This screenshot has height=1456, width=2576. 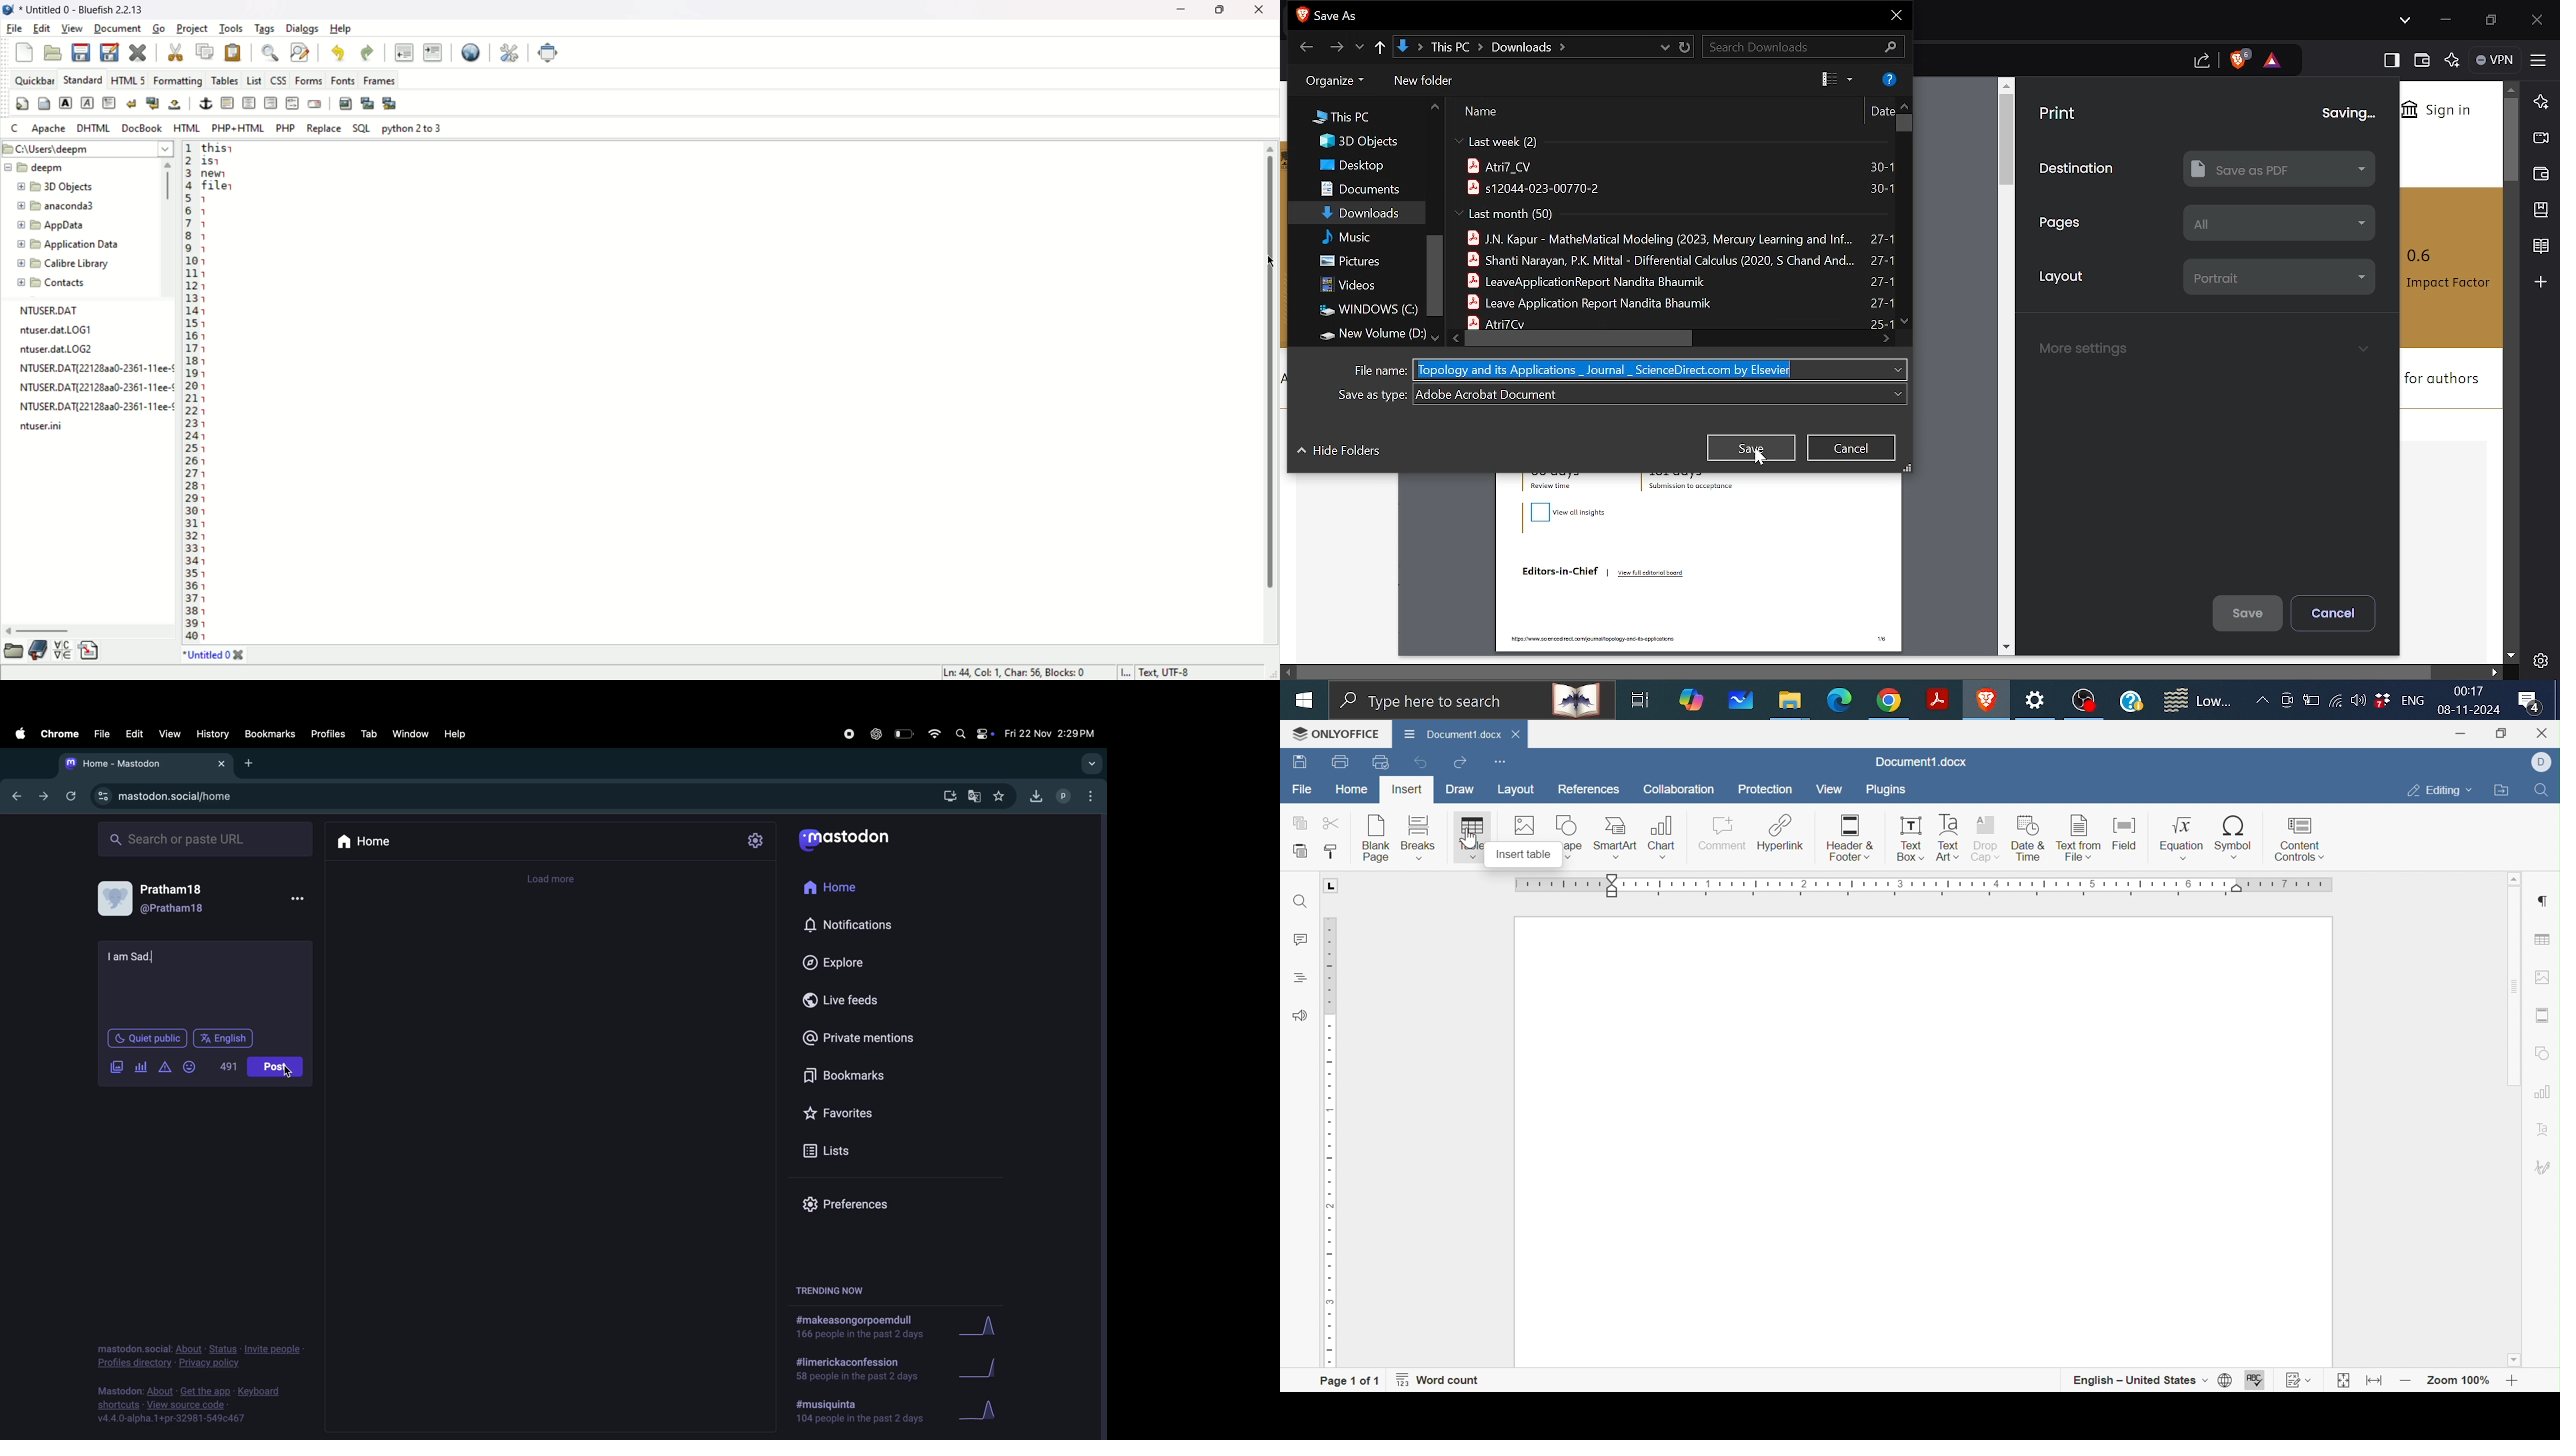 I want to click on live feed, so click(x=856, y=999).